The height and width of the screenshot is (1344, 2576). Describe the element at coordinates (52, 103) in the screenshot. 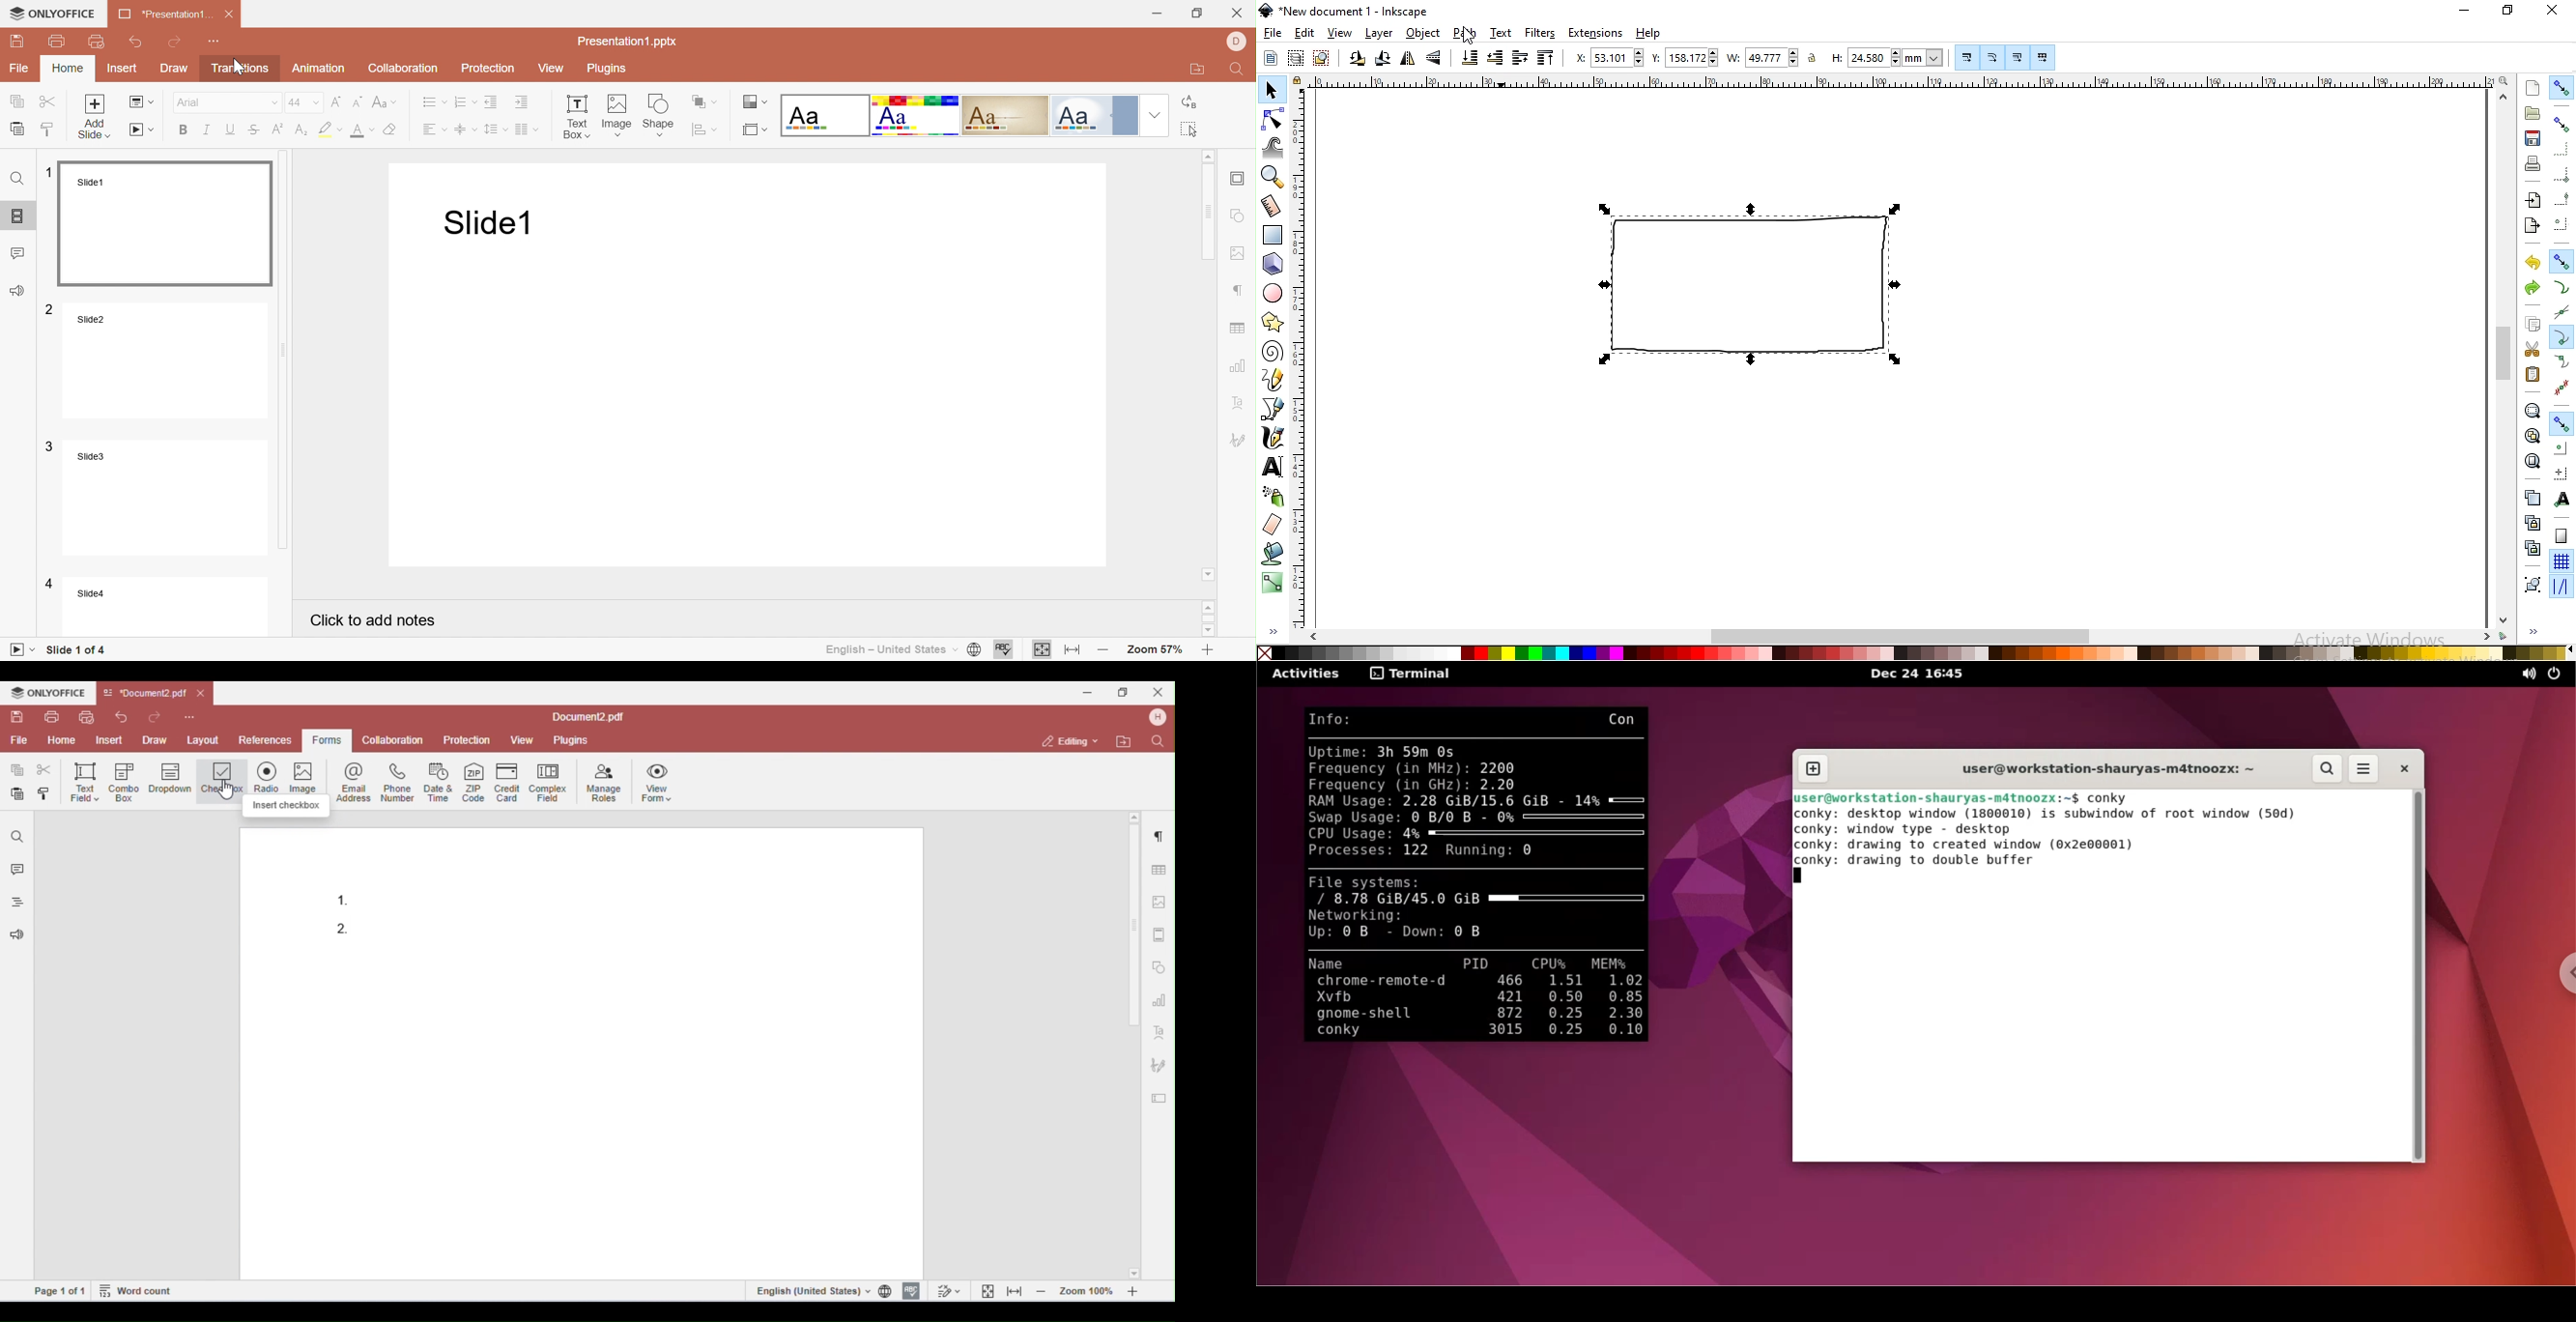

I see `Cut` at that location.